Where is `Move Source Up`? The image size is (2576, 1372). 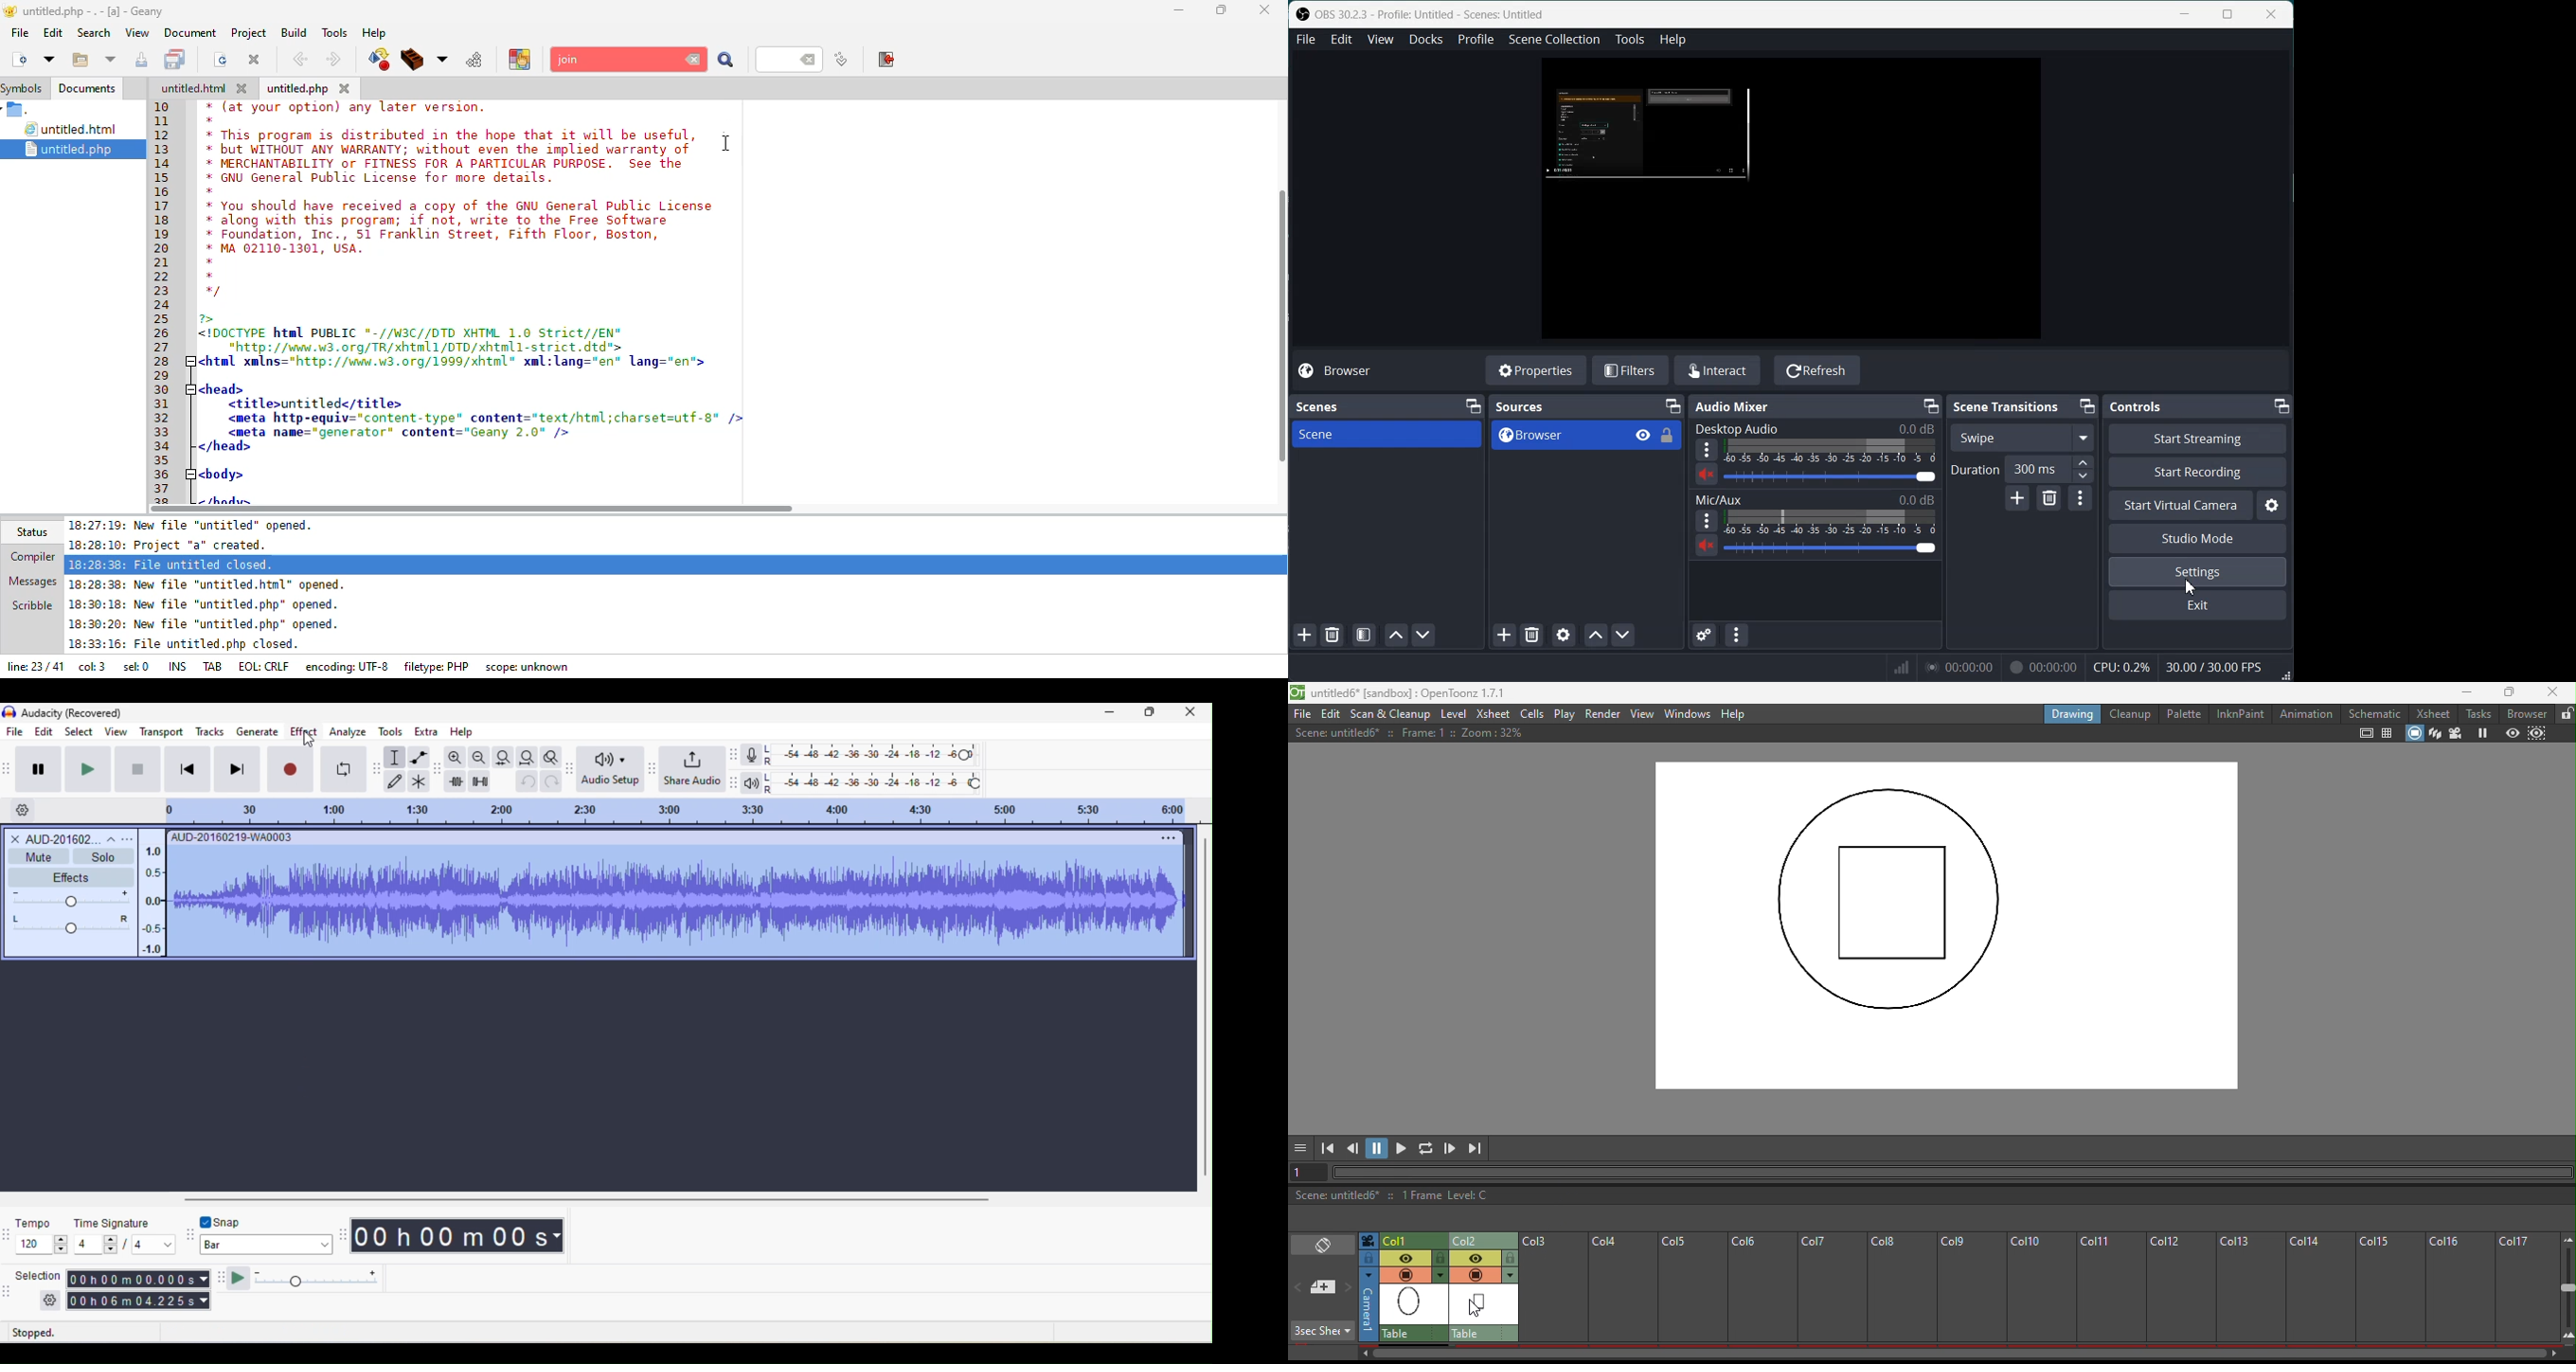 Move Source Up is located at coordinates (1596, 635).